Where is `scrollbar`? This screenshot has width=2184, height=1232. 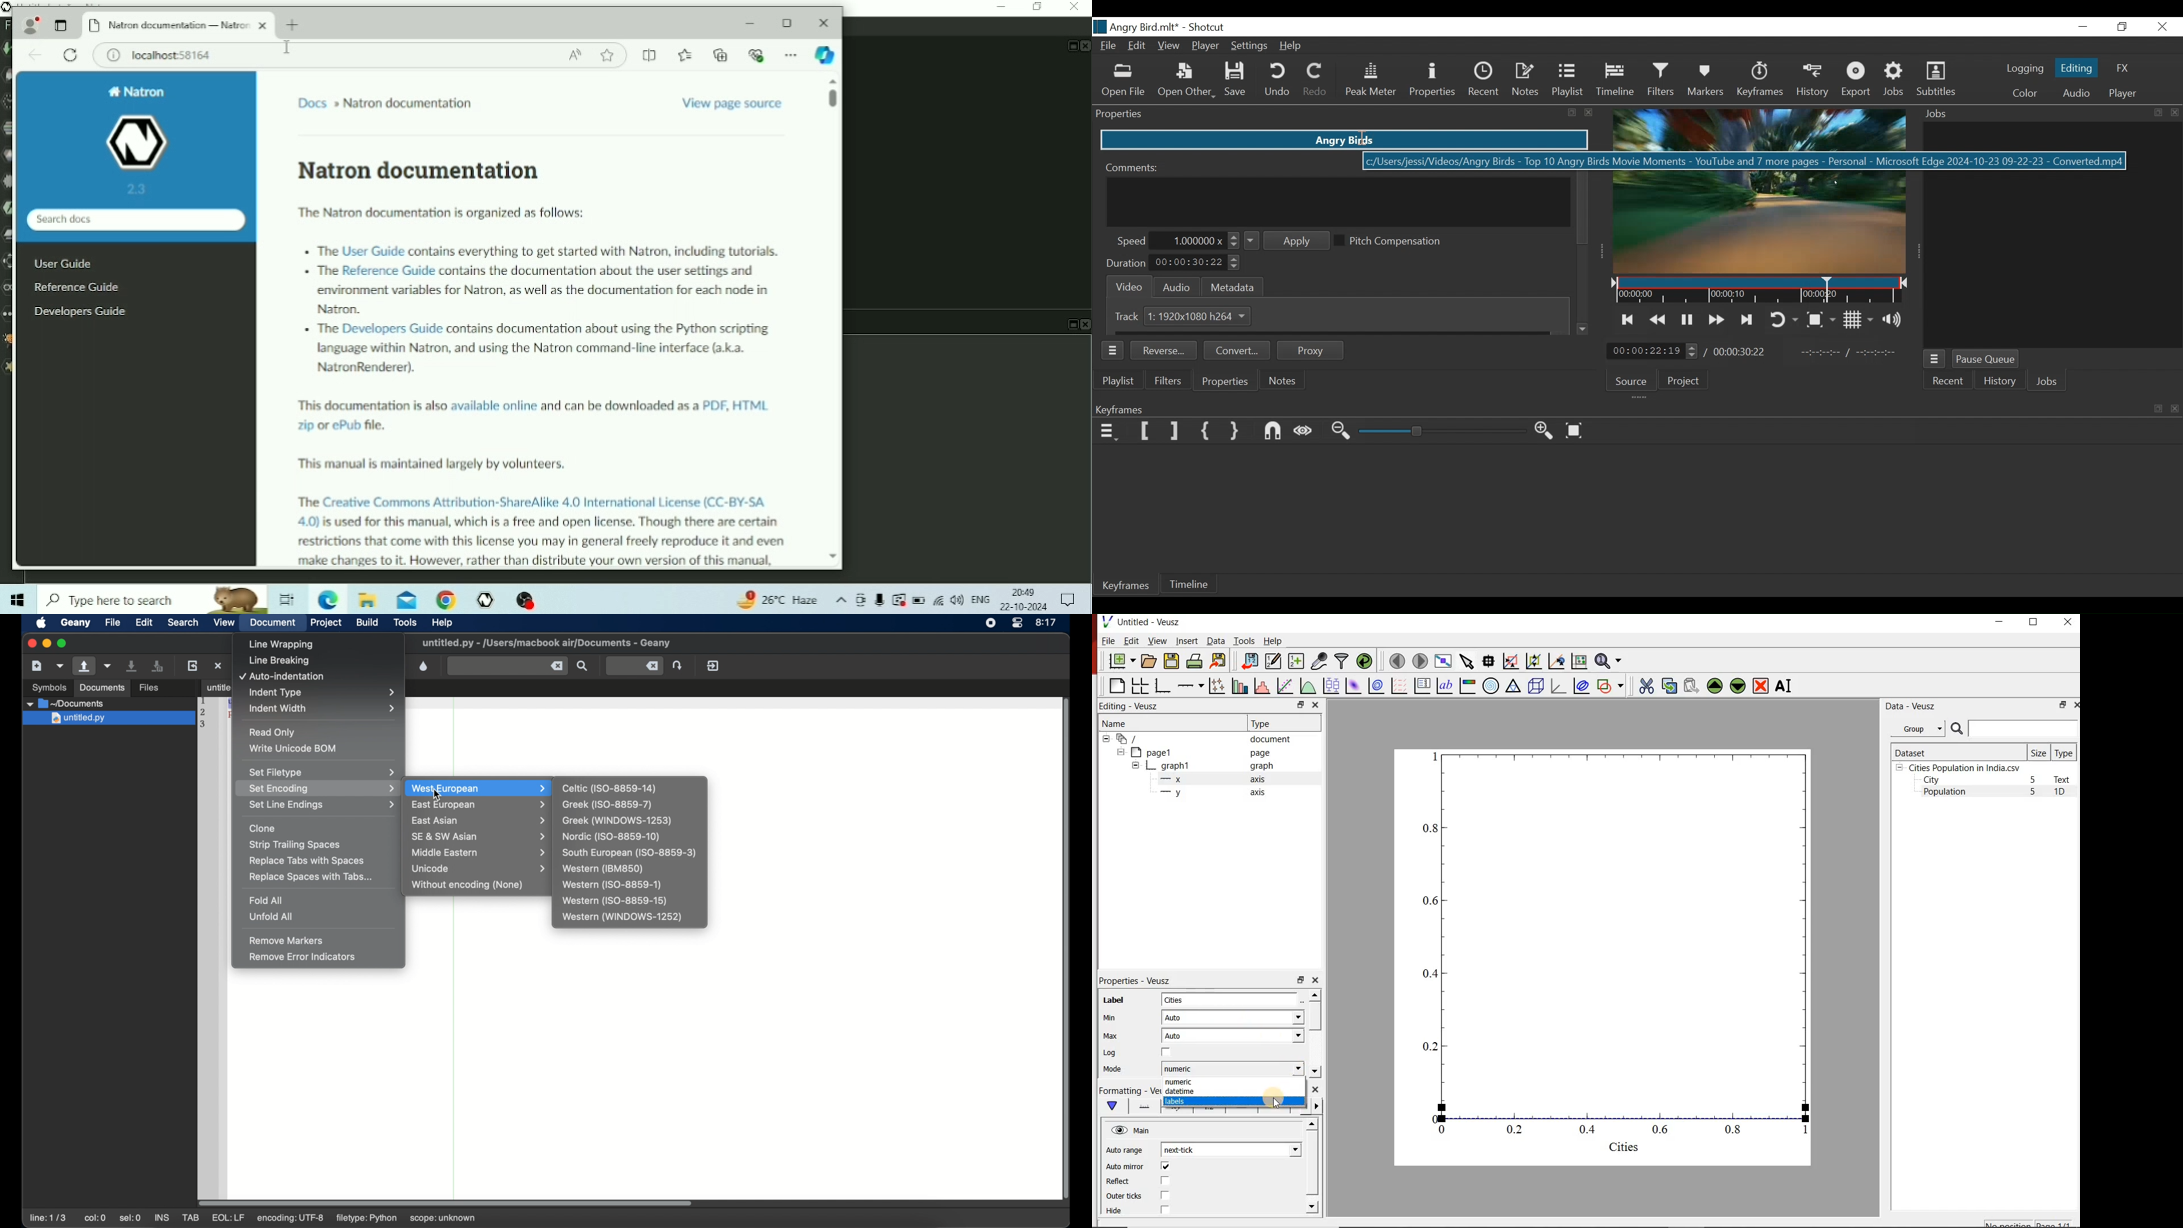
scrollbar is located at coordinates (1313, 1167).